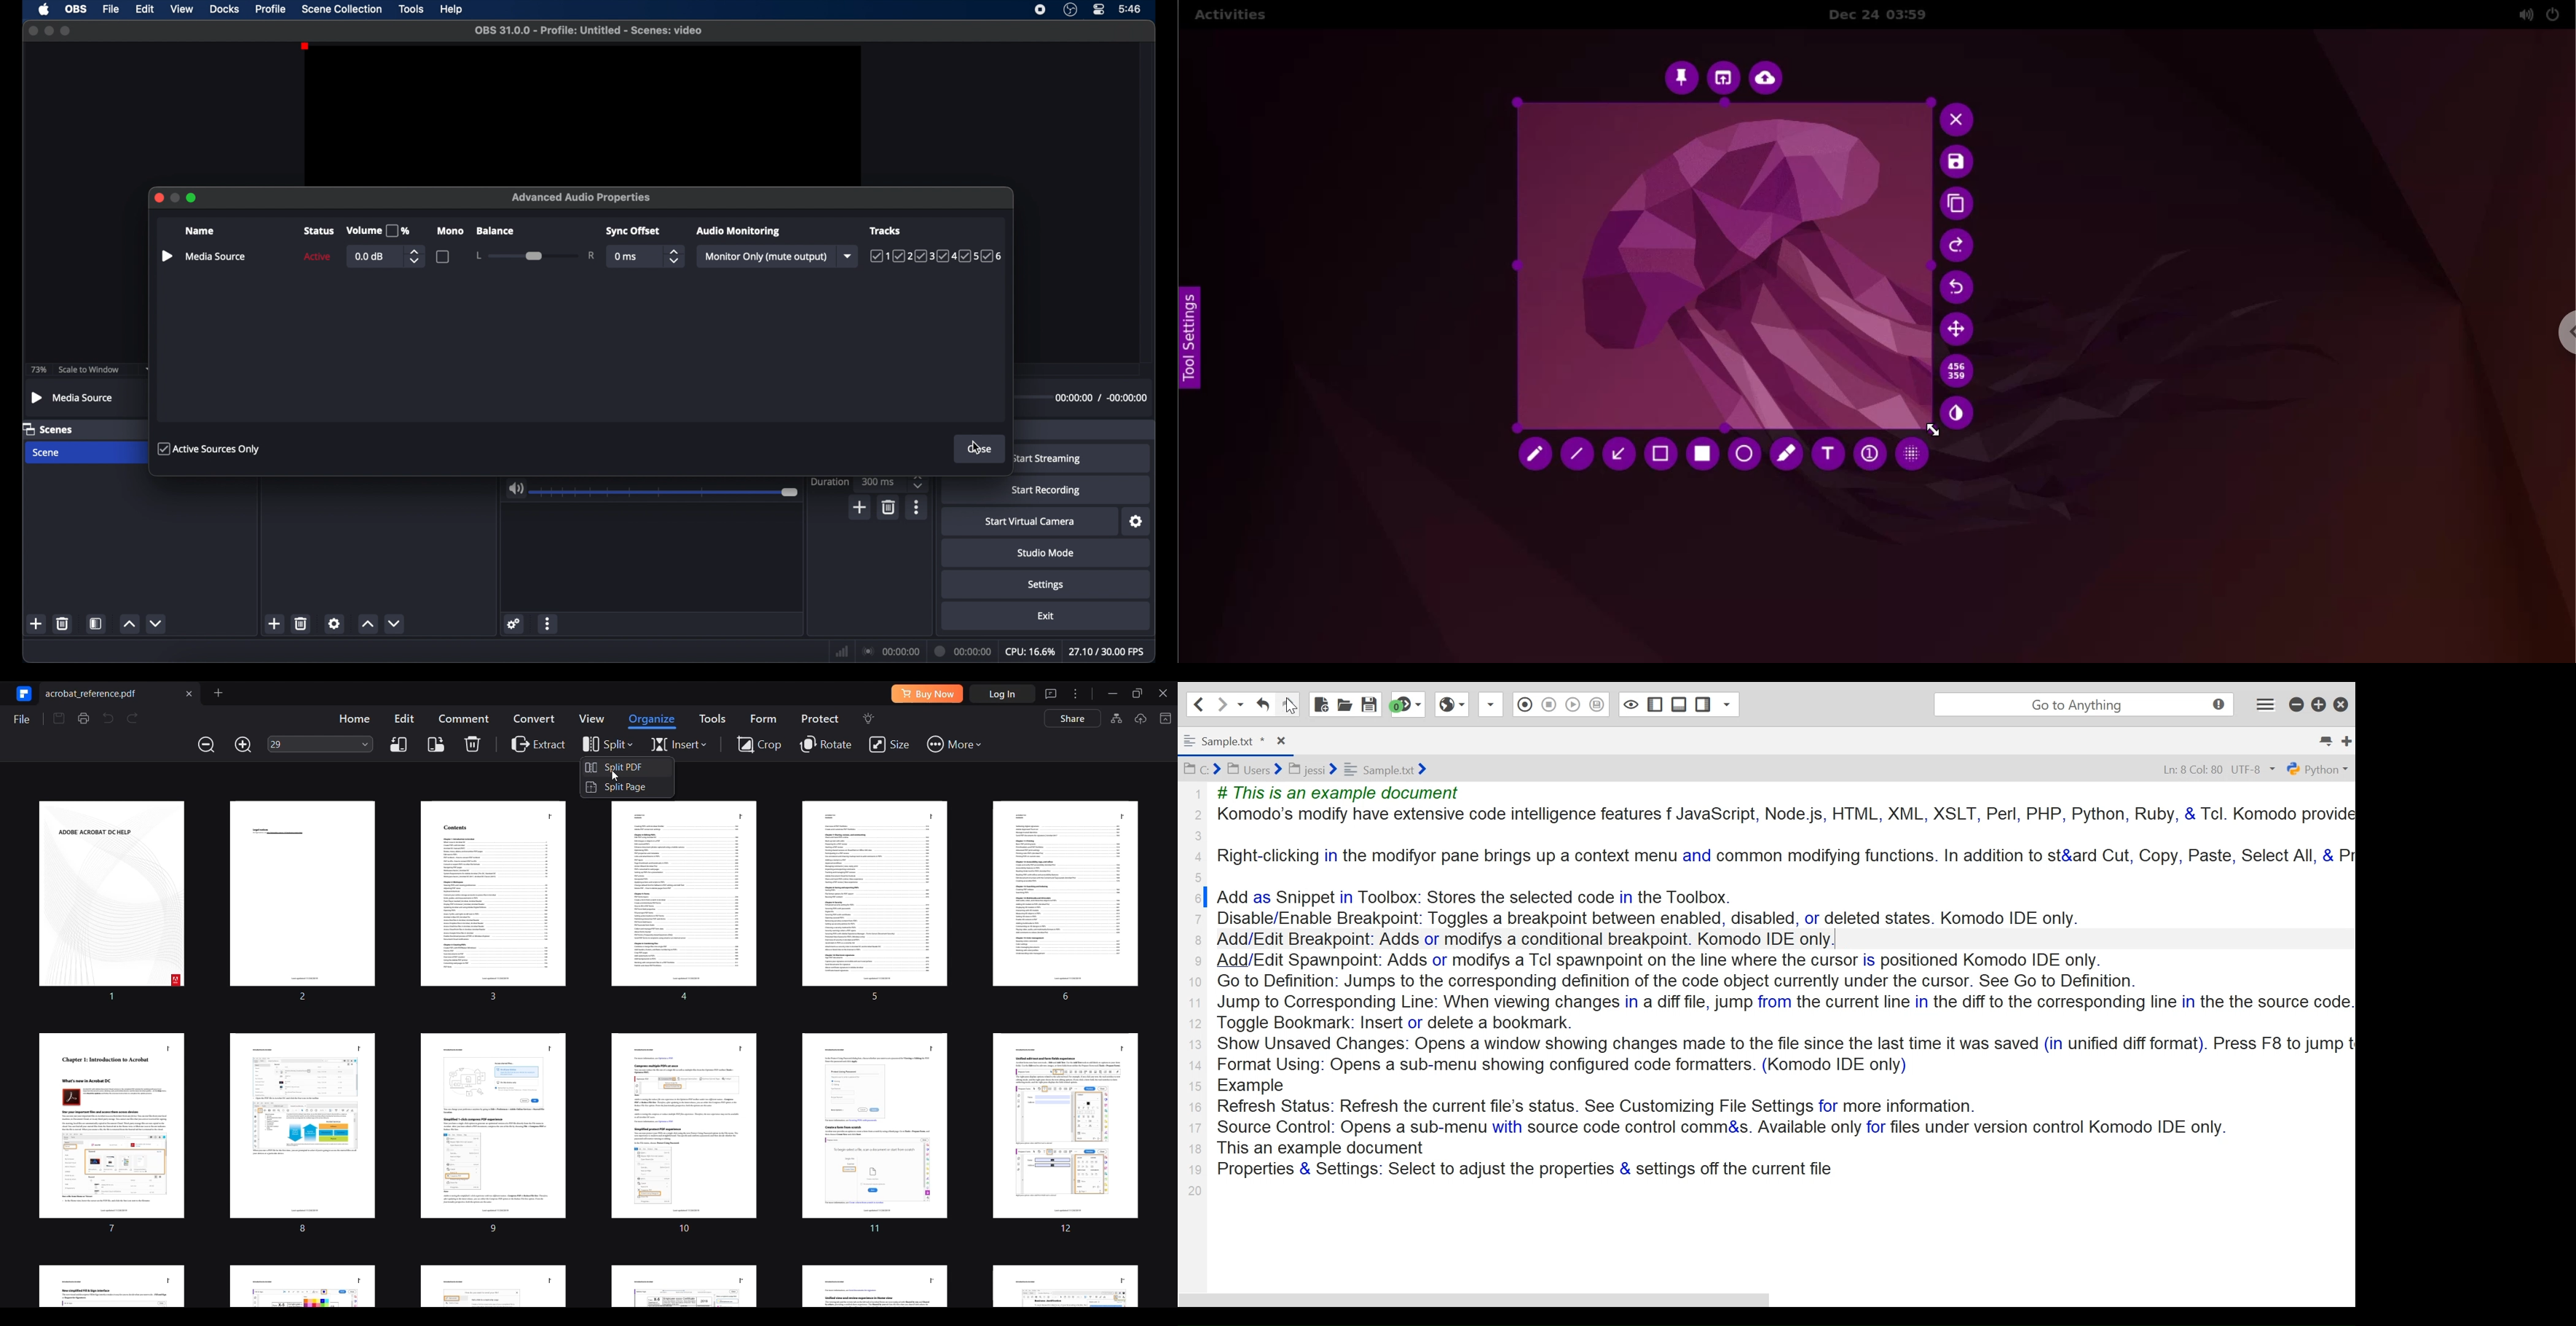  I want to click on delete, so click(61, 623).